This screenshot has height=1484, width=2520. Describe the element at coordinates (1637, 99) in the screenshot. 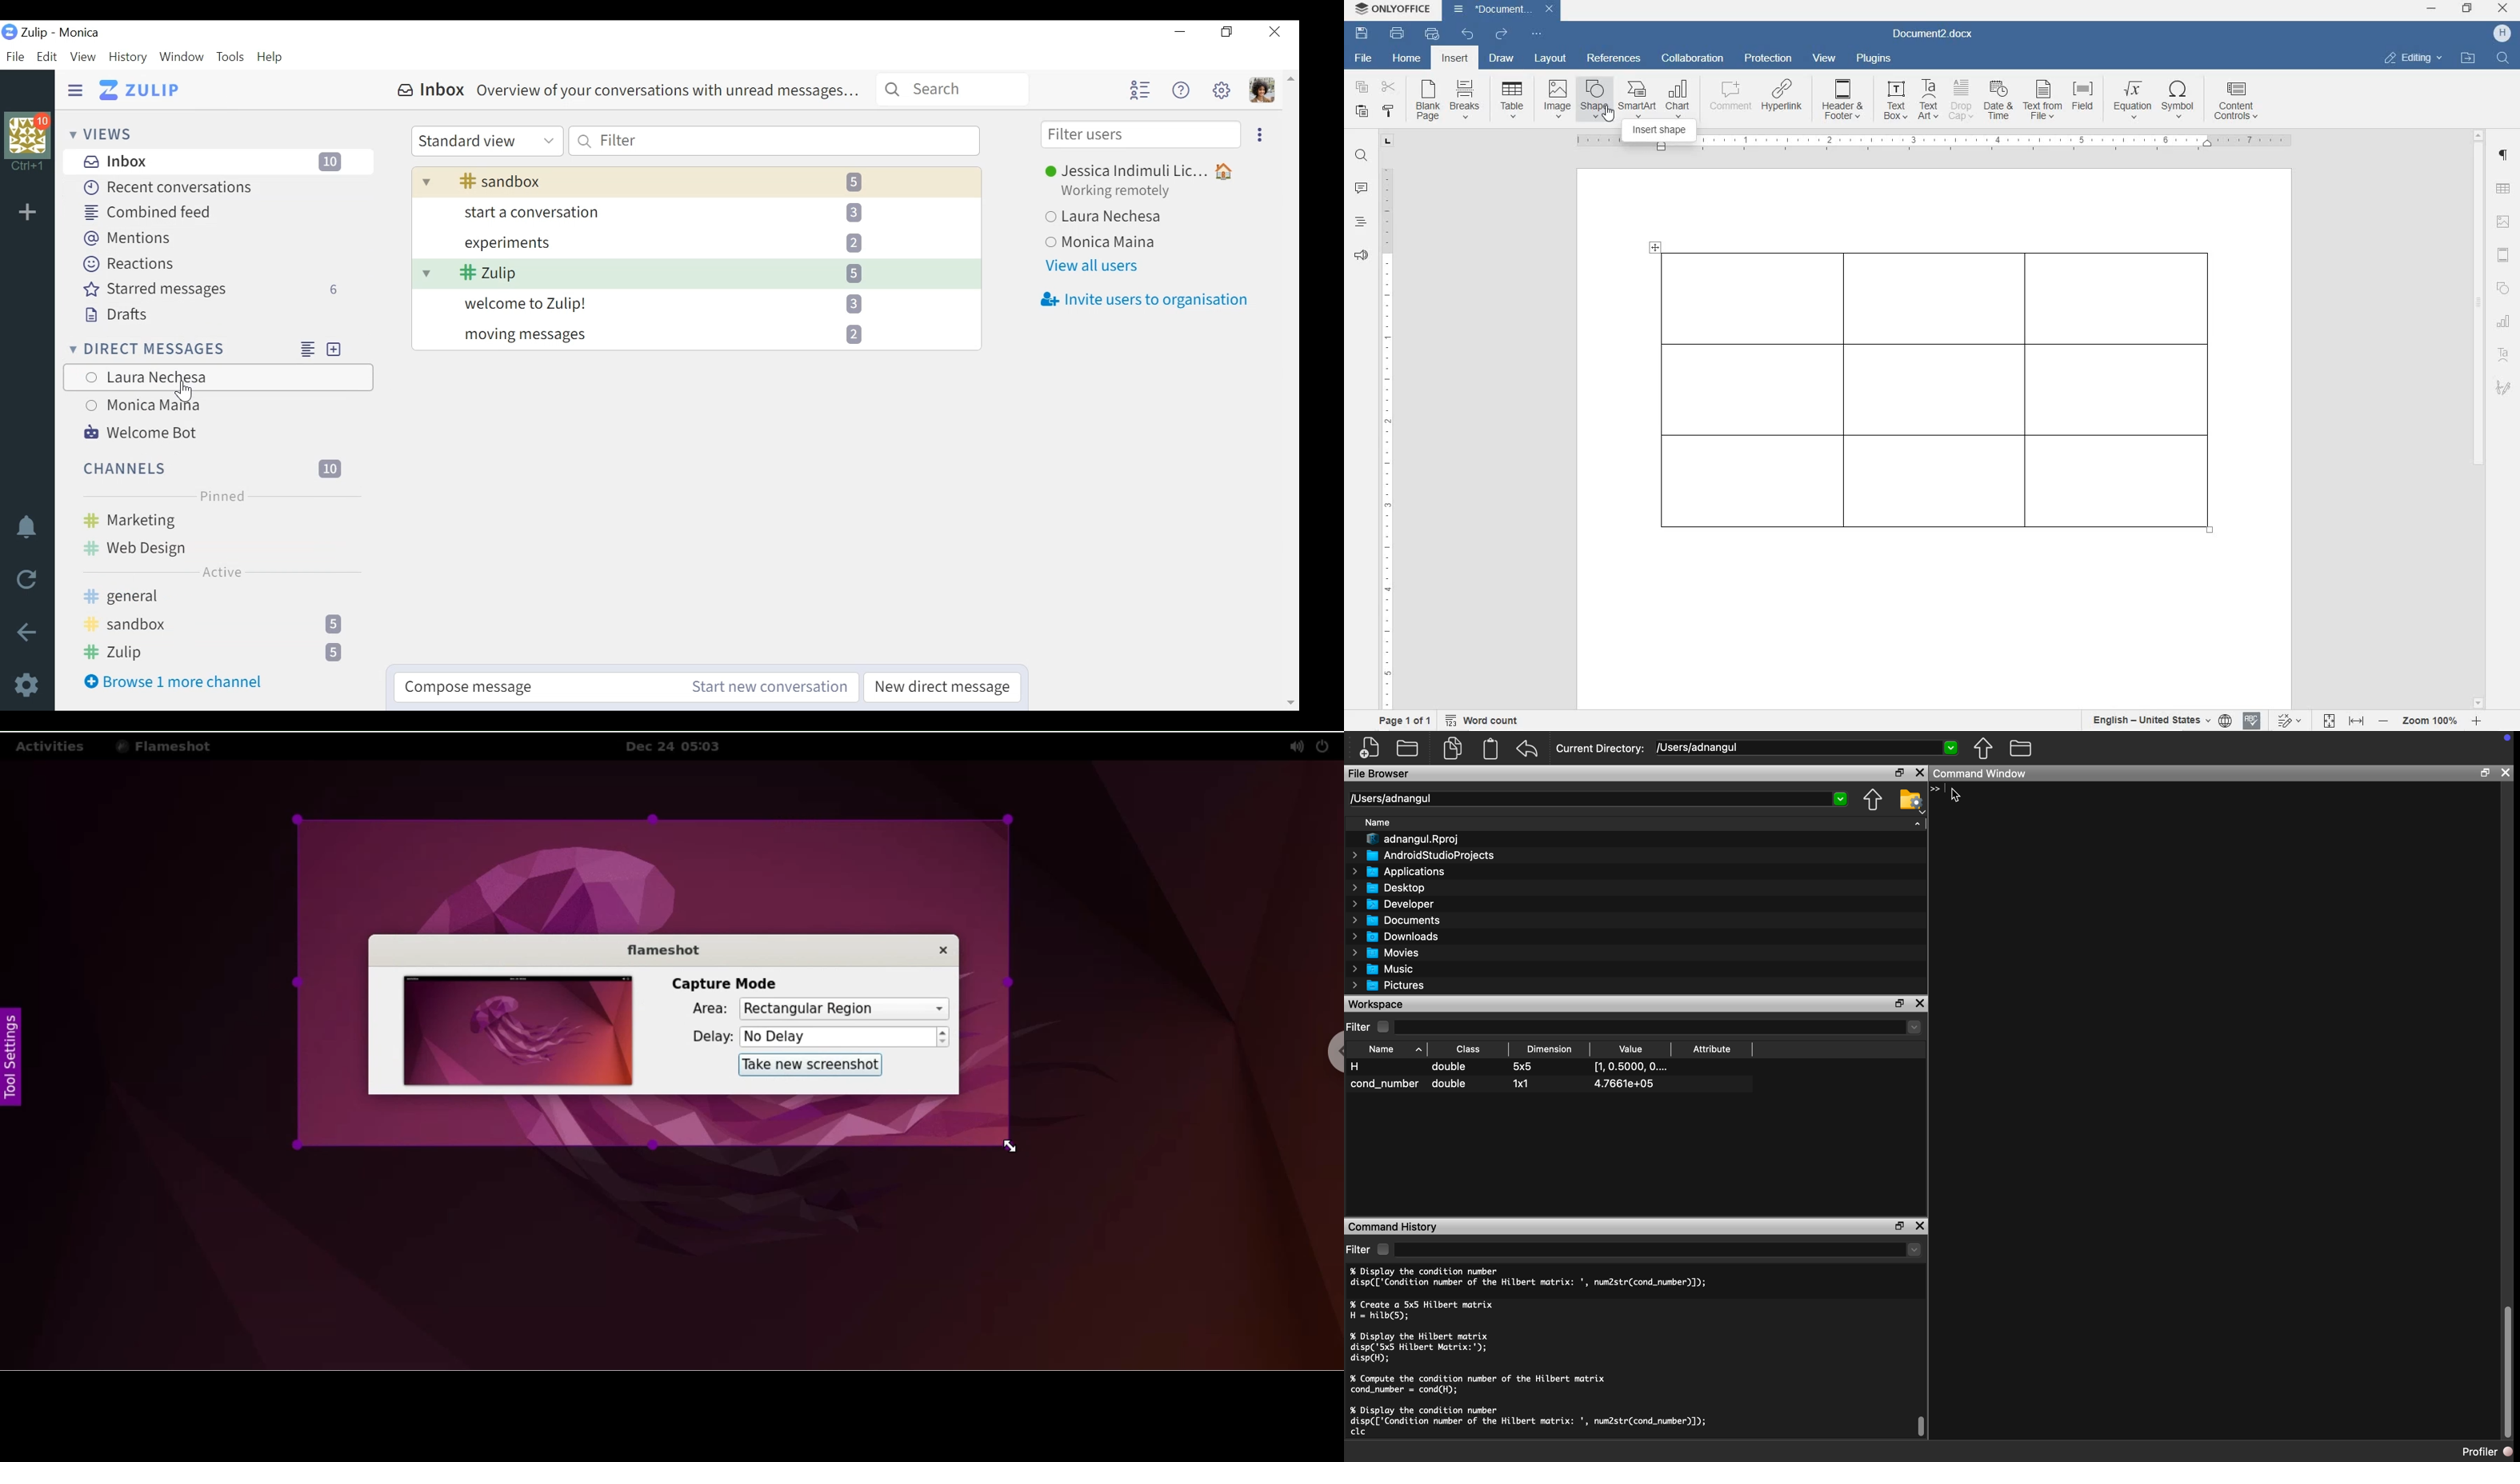

I see `SmartArt` at that location.